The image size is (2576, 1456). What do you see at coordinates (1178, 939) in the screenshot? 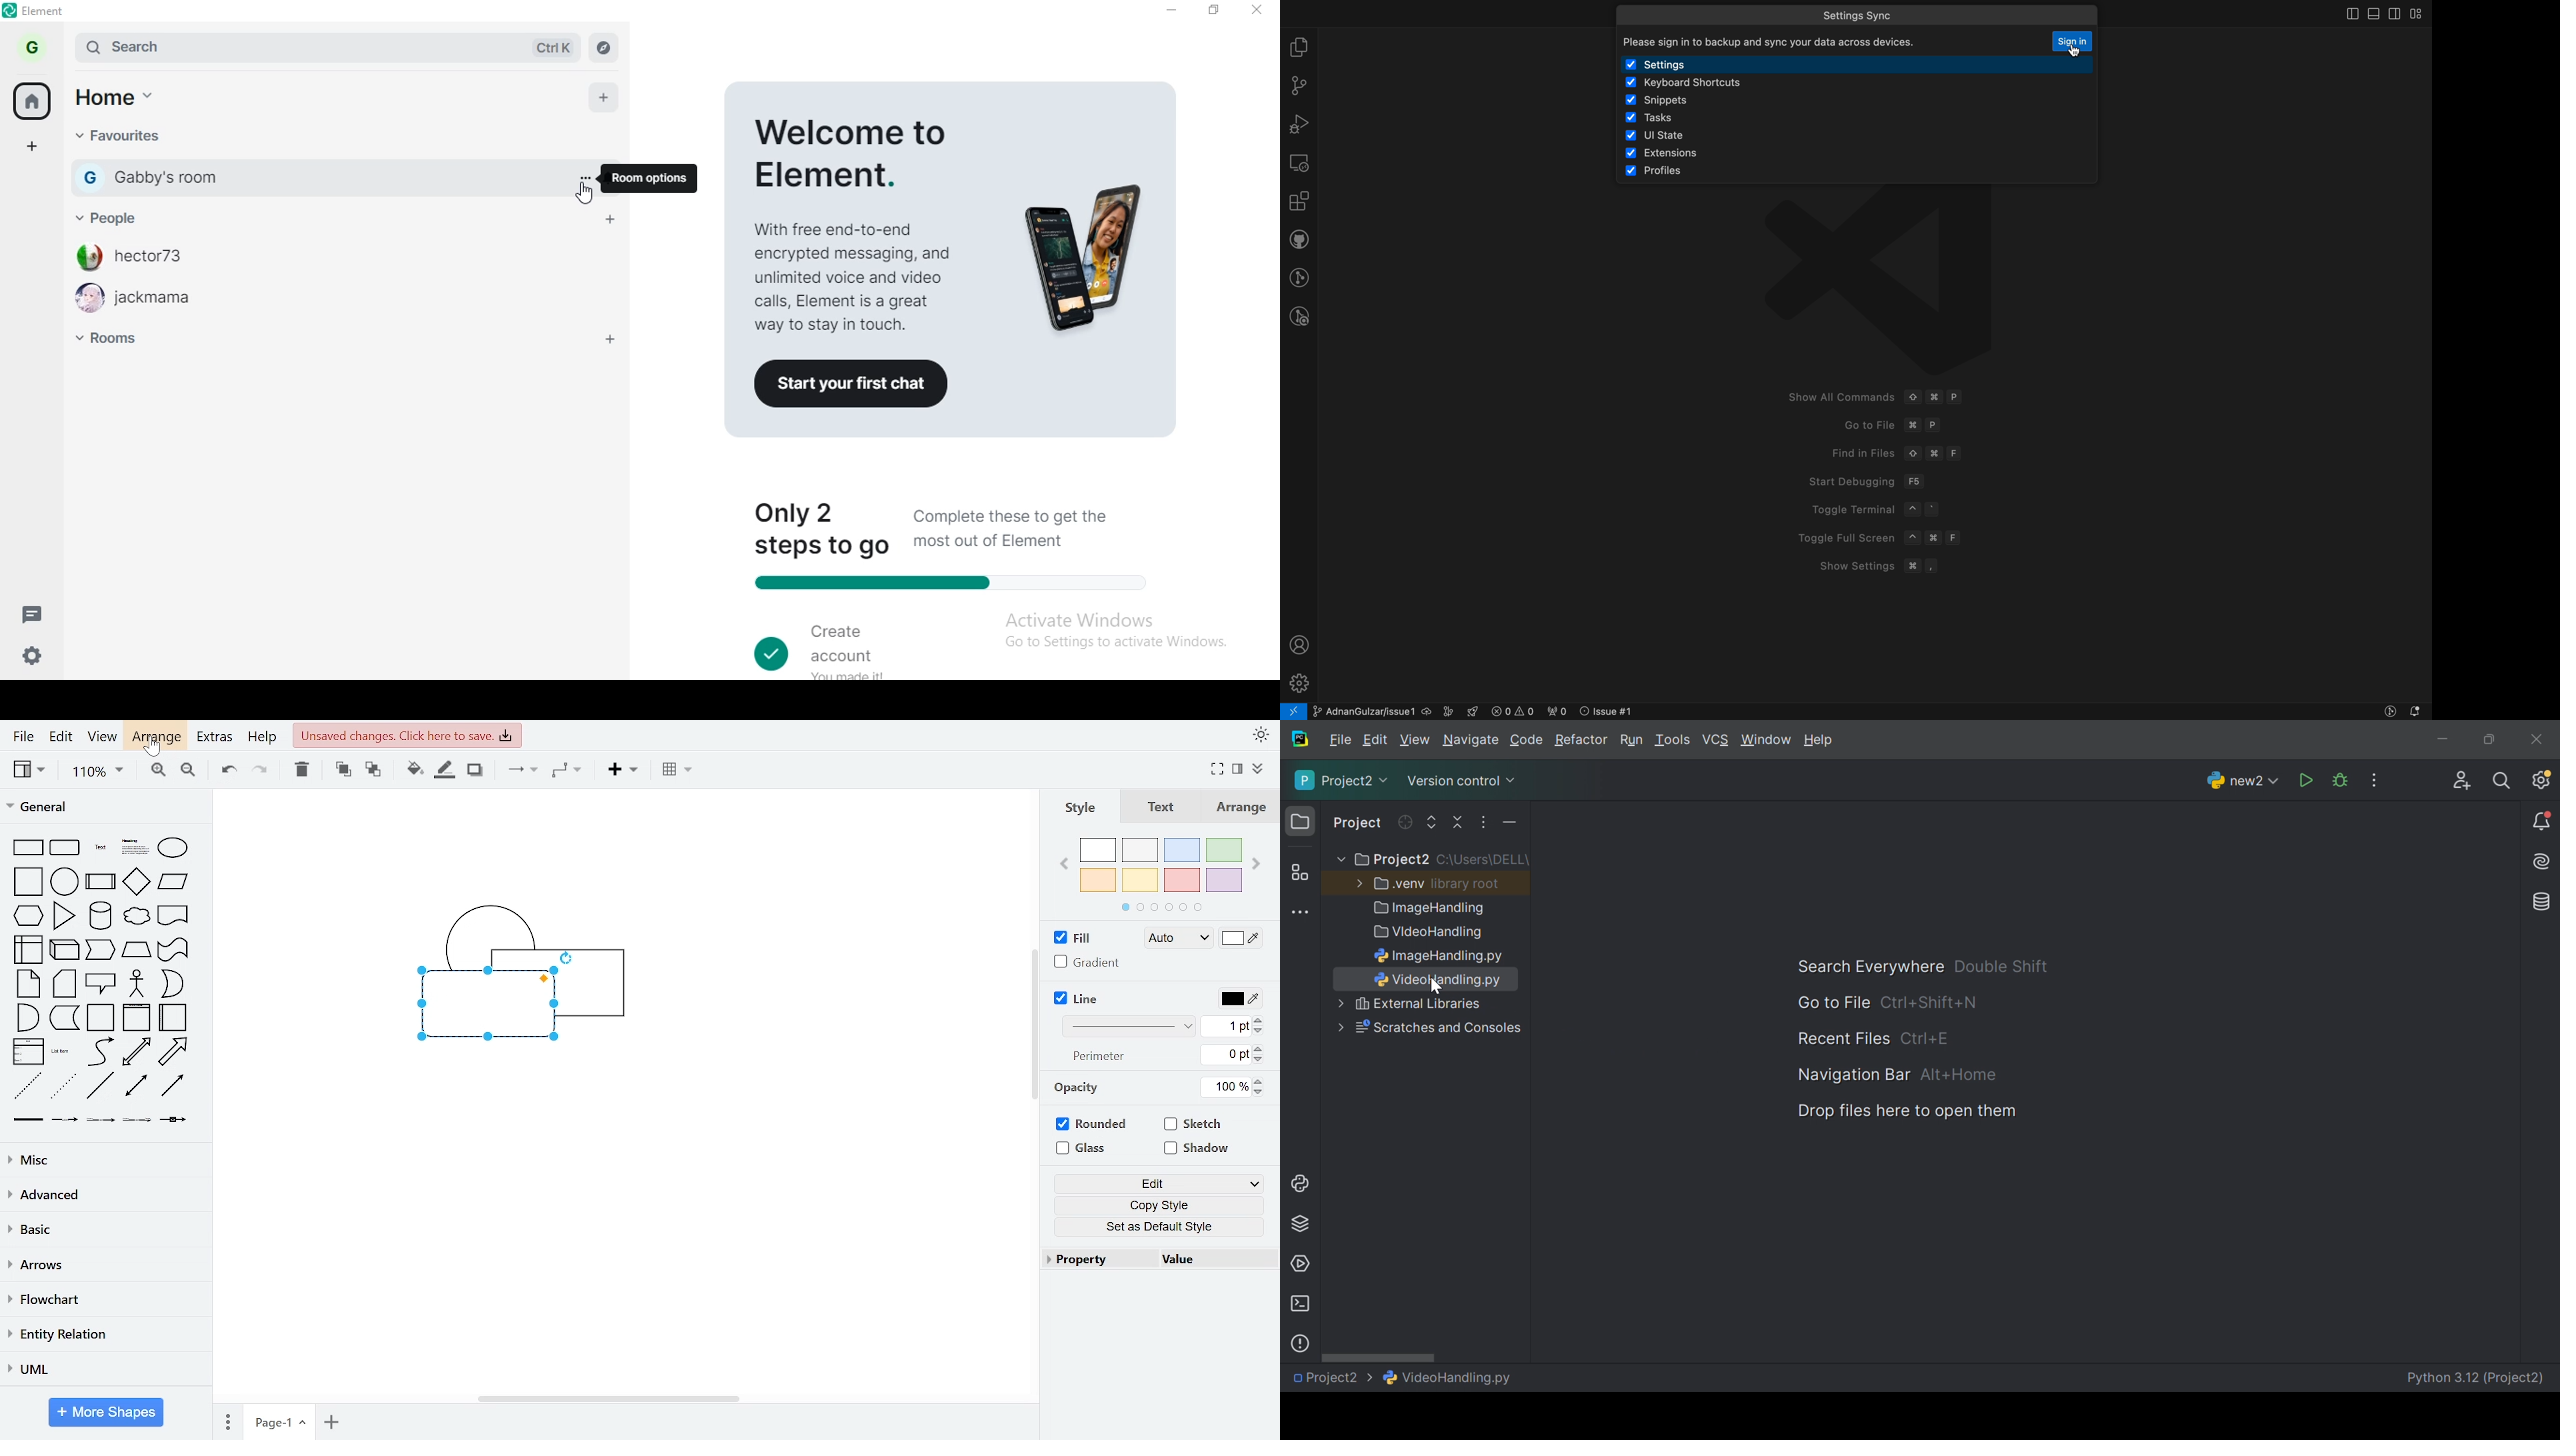
I see `fill style` at bounding box center [1178, 939].